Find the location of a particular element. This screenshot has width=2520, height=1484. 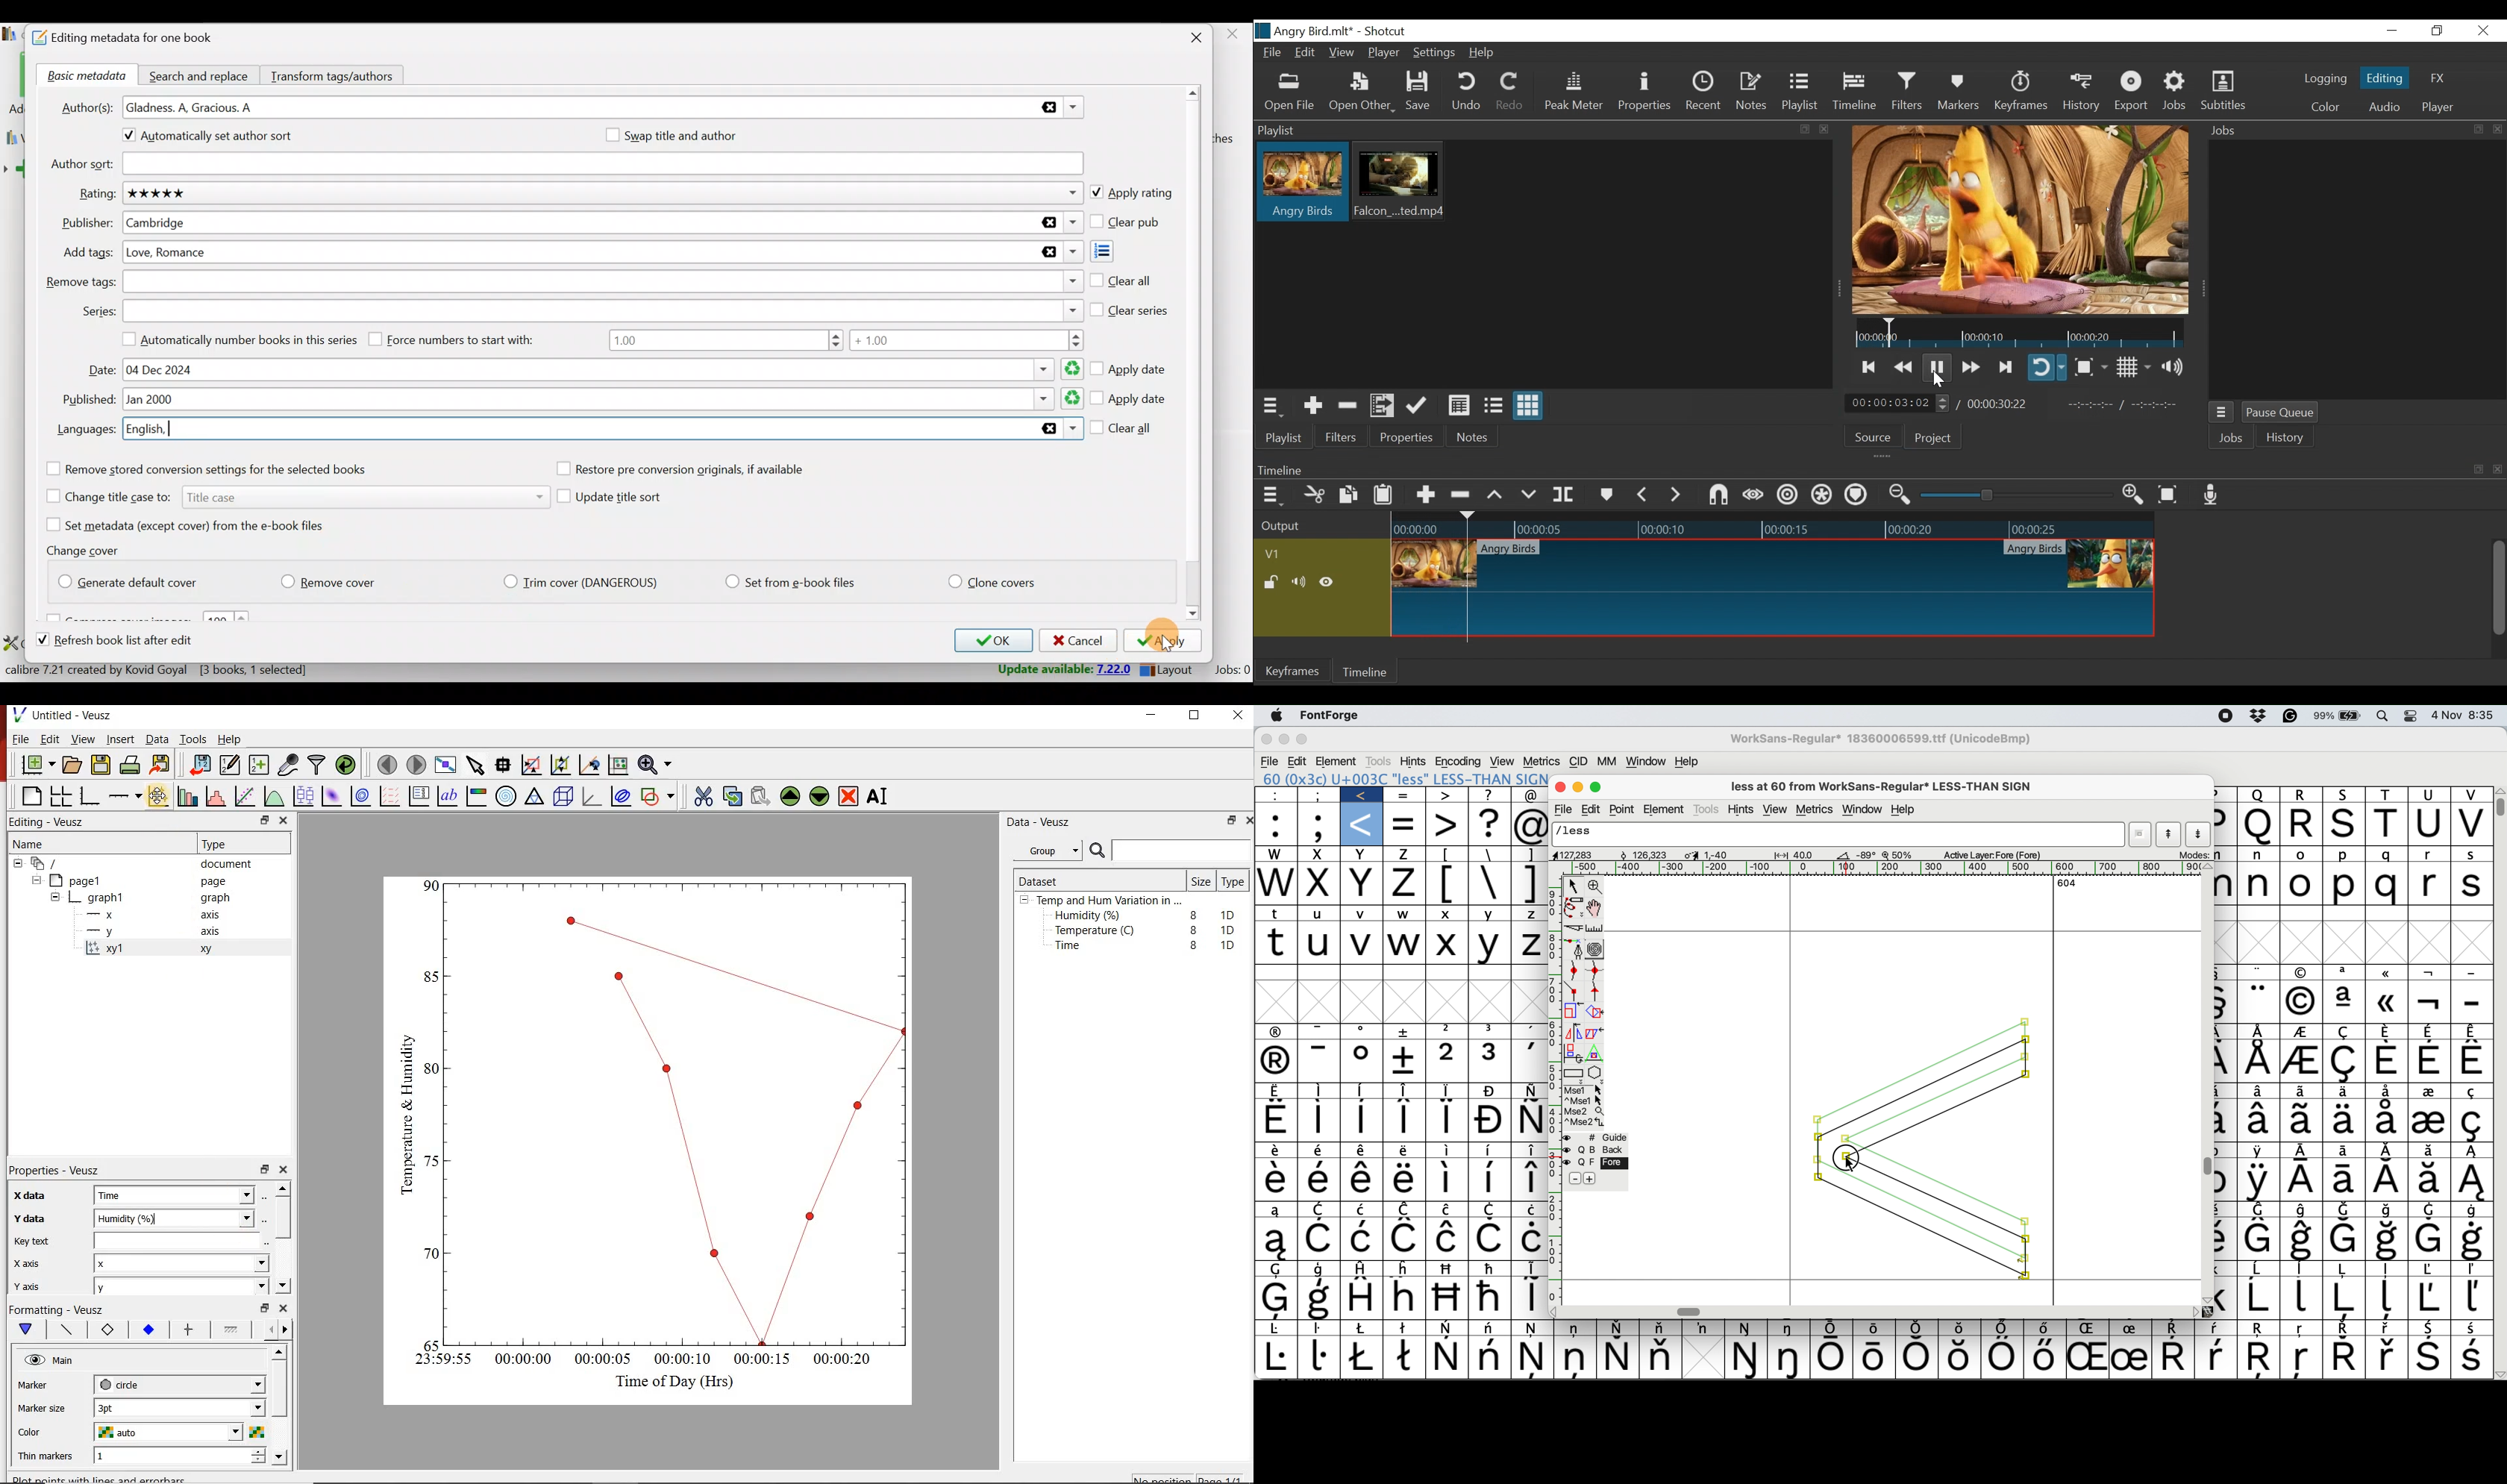

metrics is located at coordinates (1814, 810).